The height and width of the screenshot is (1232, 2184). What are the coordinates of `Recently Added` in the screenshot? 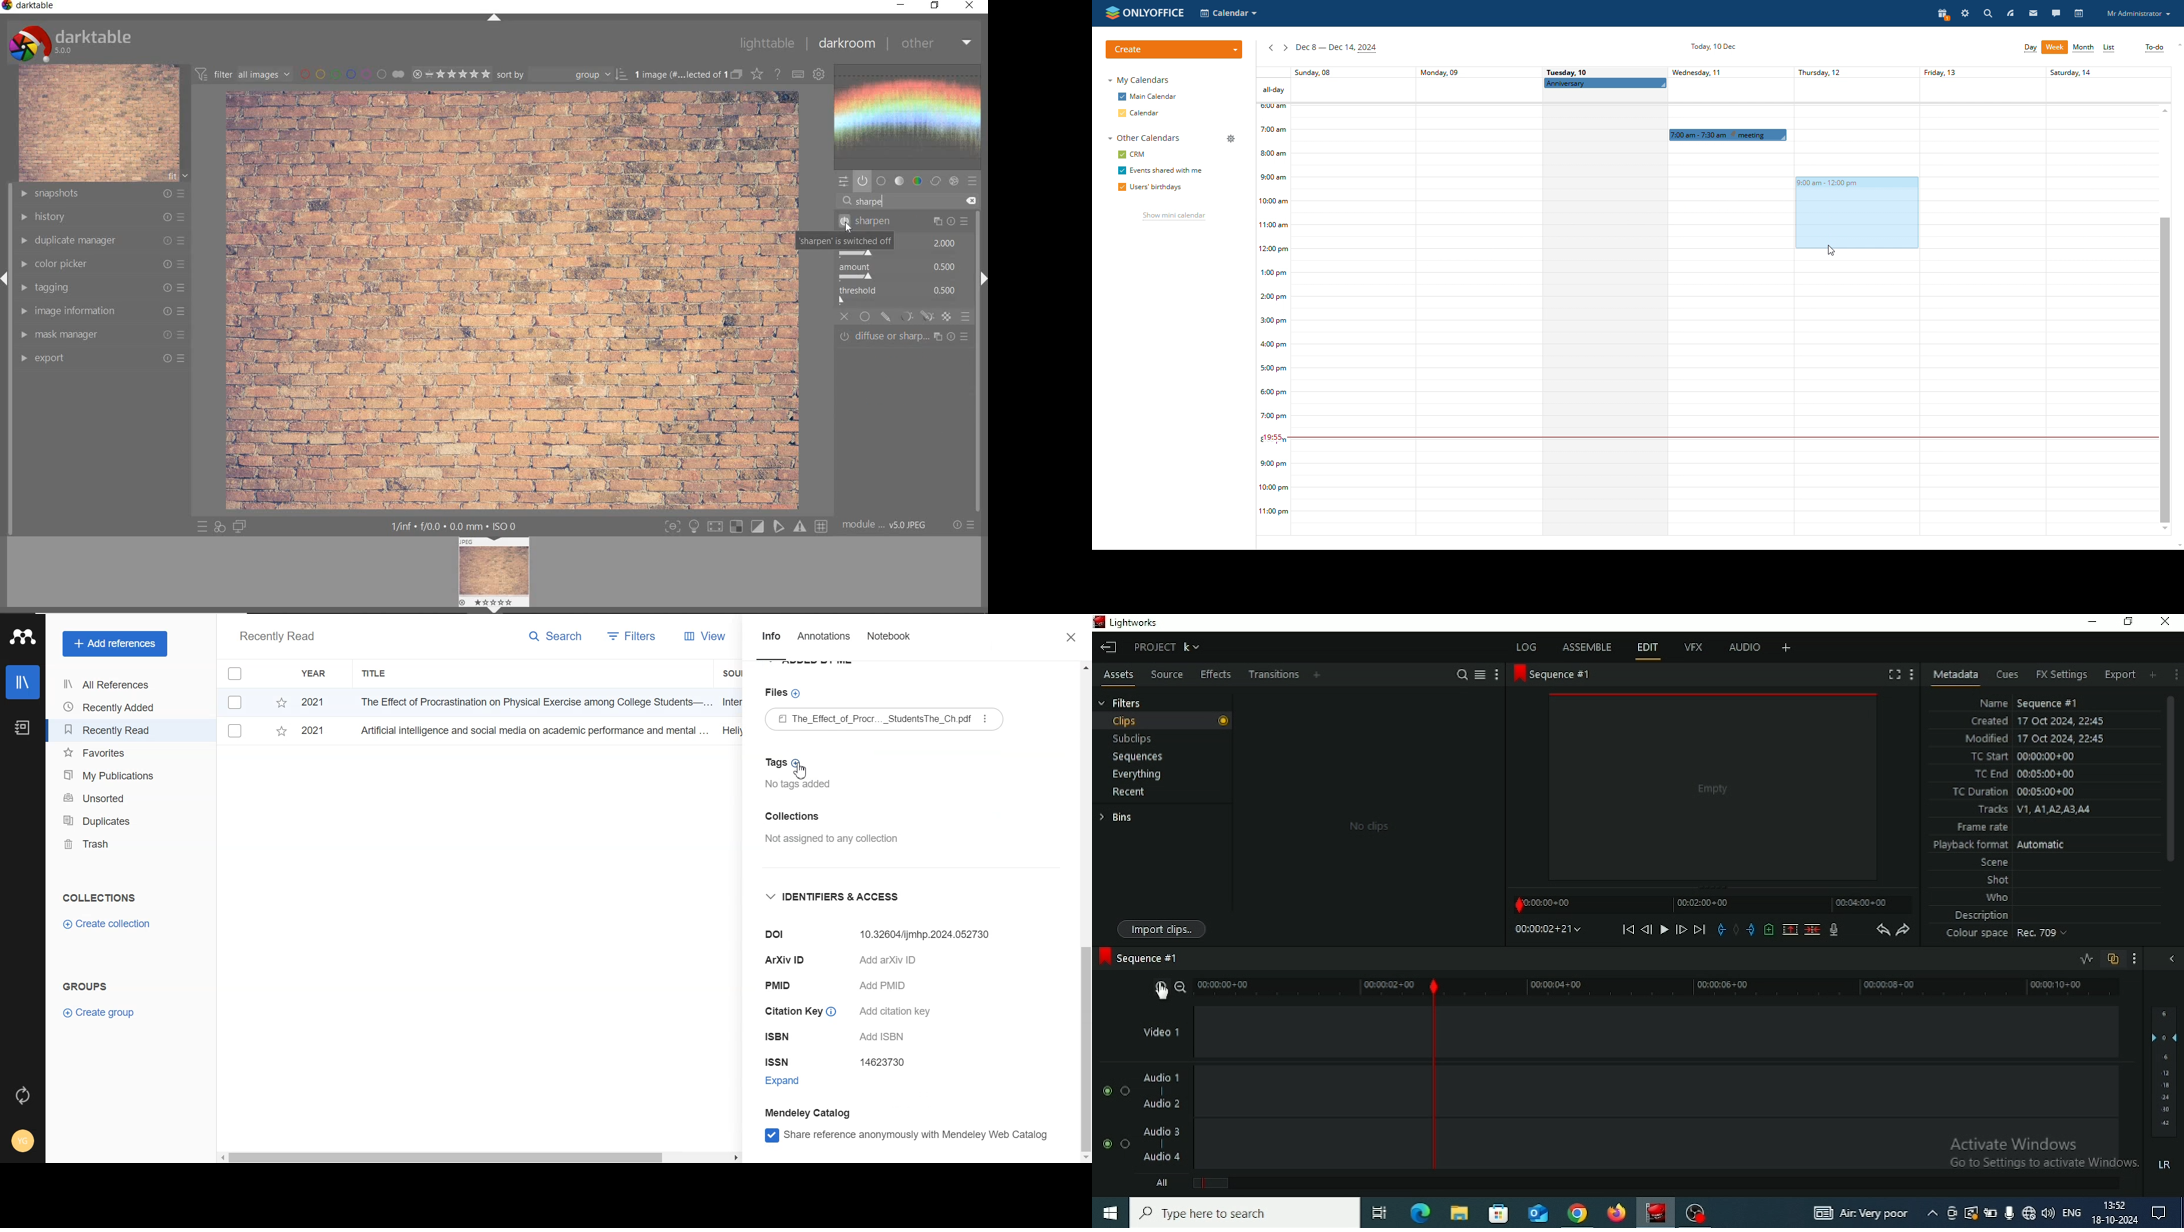 It's located at (111, 707).